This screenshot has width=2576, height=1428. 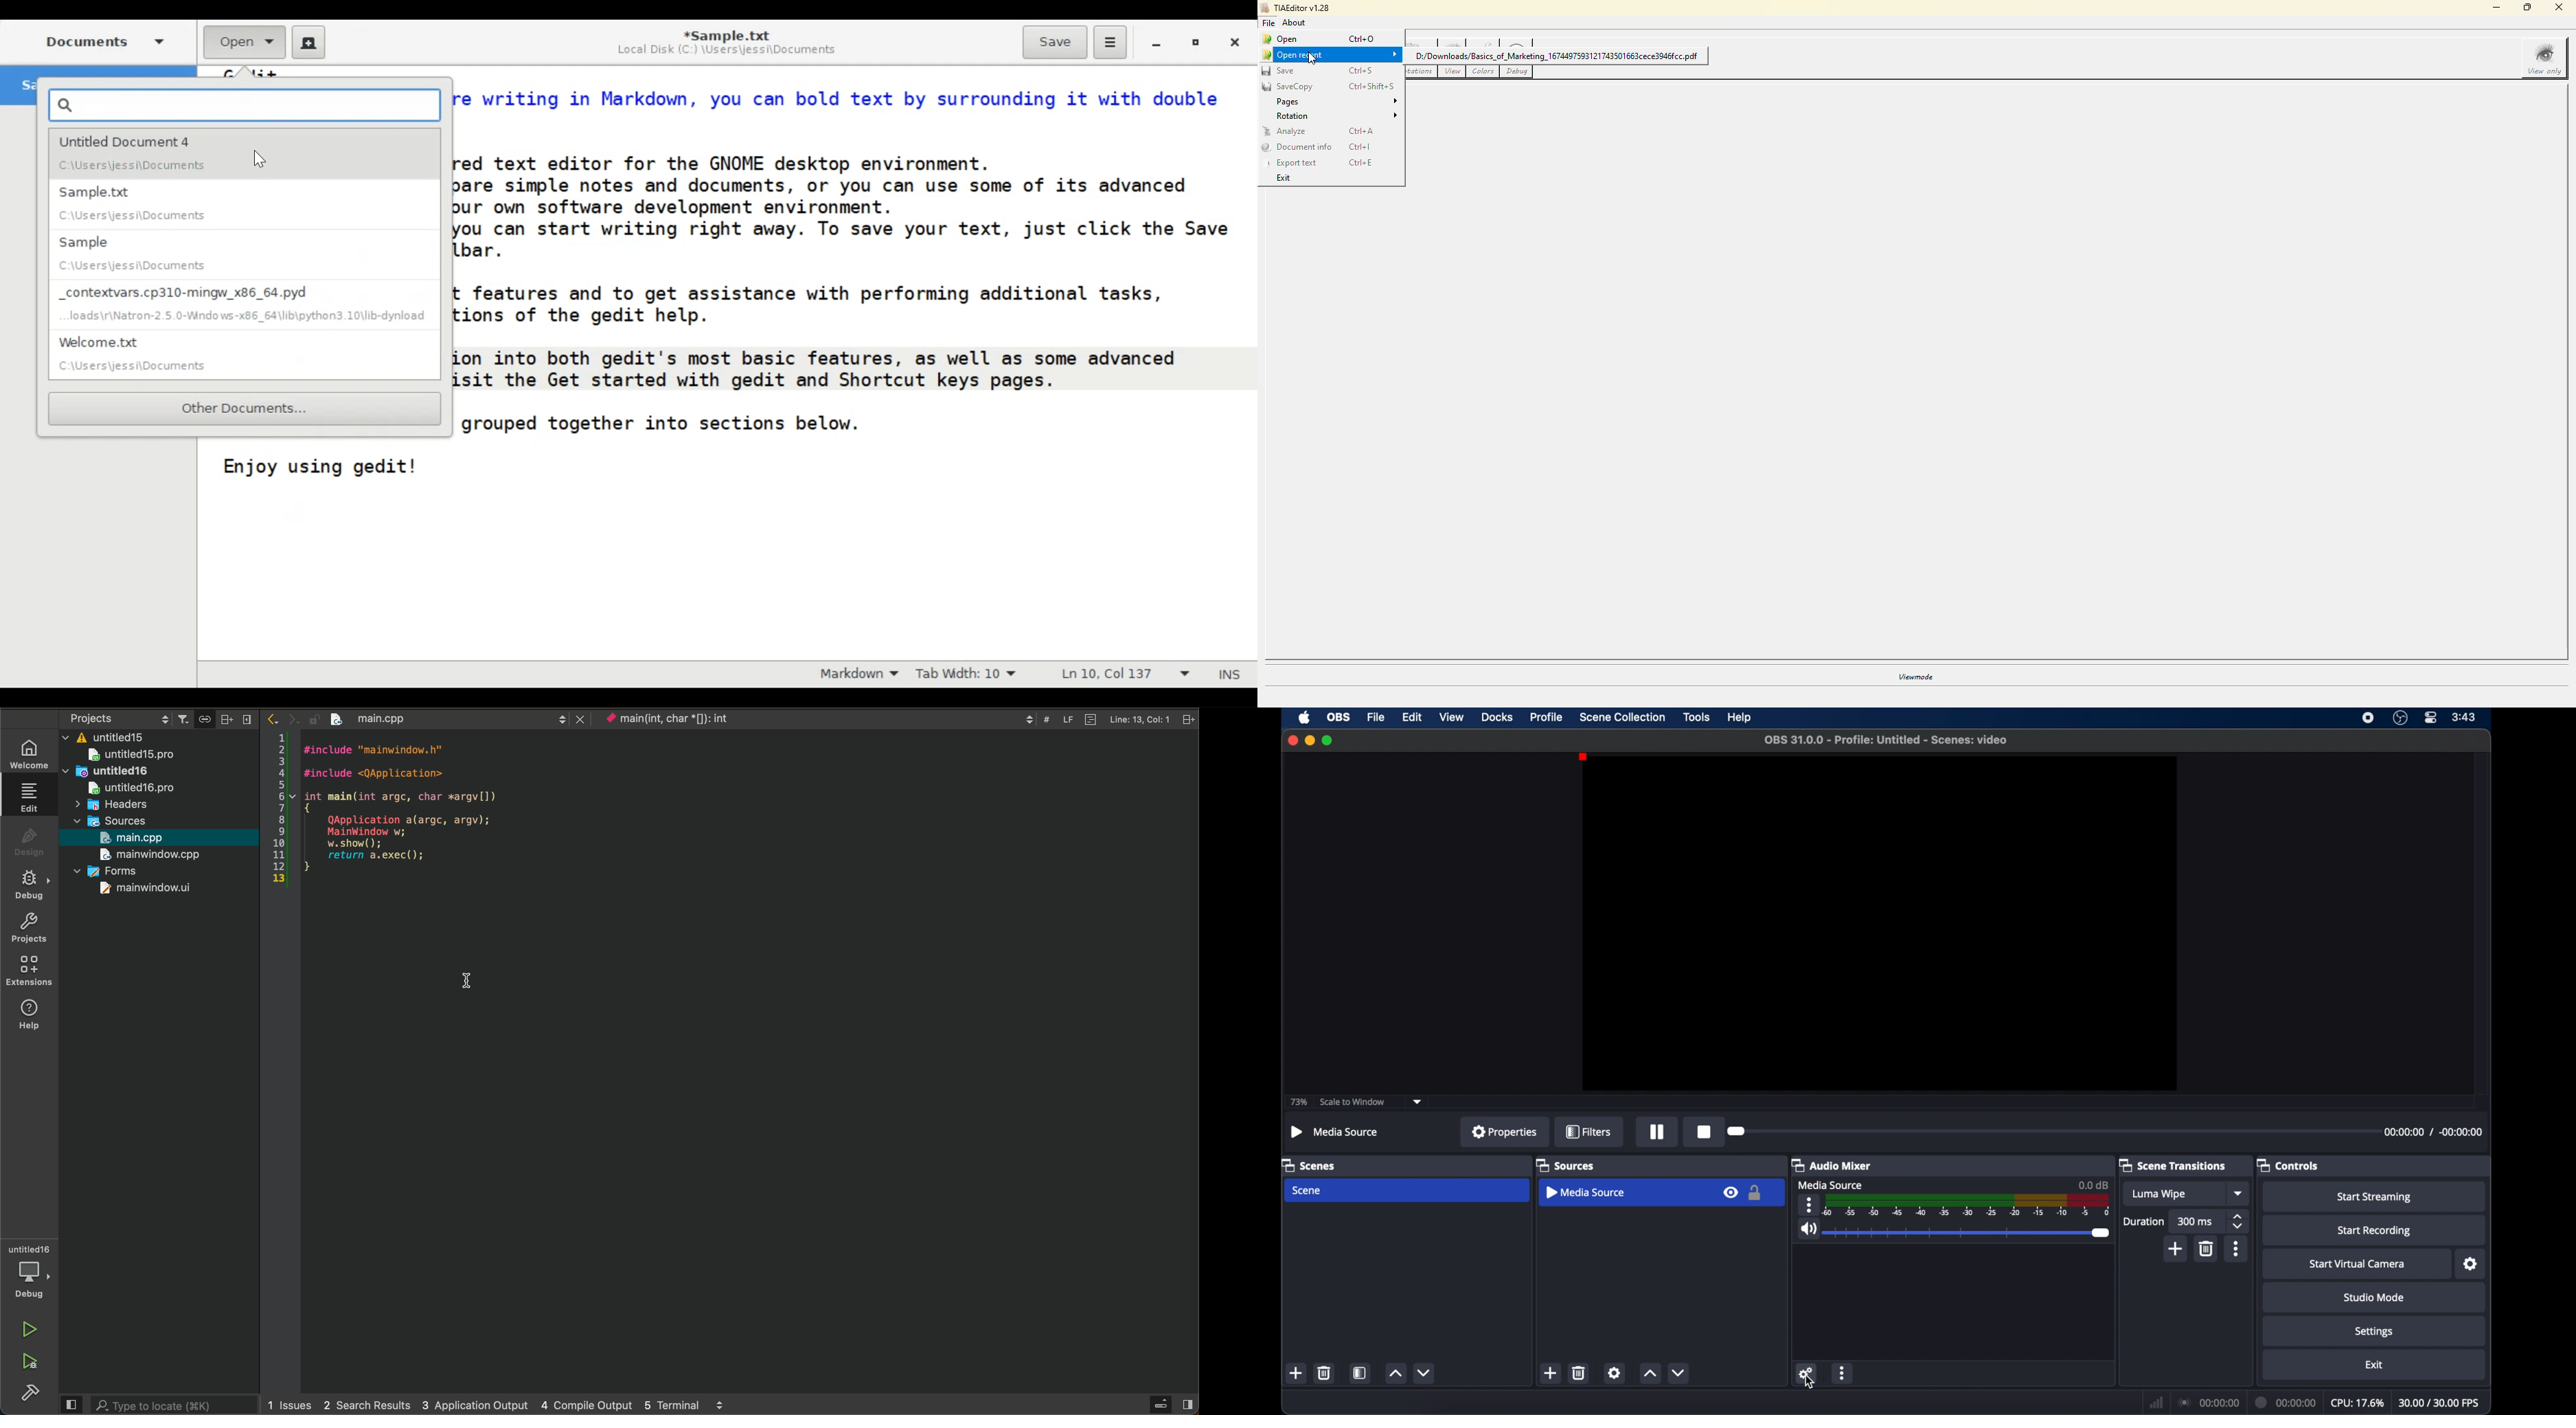 I want to click on network, so click(x=2157, y=1403).